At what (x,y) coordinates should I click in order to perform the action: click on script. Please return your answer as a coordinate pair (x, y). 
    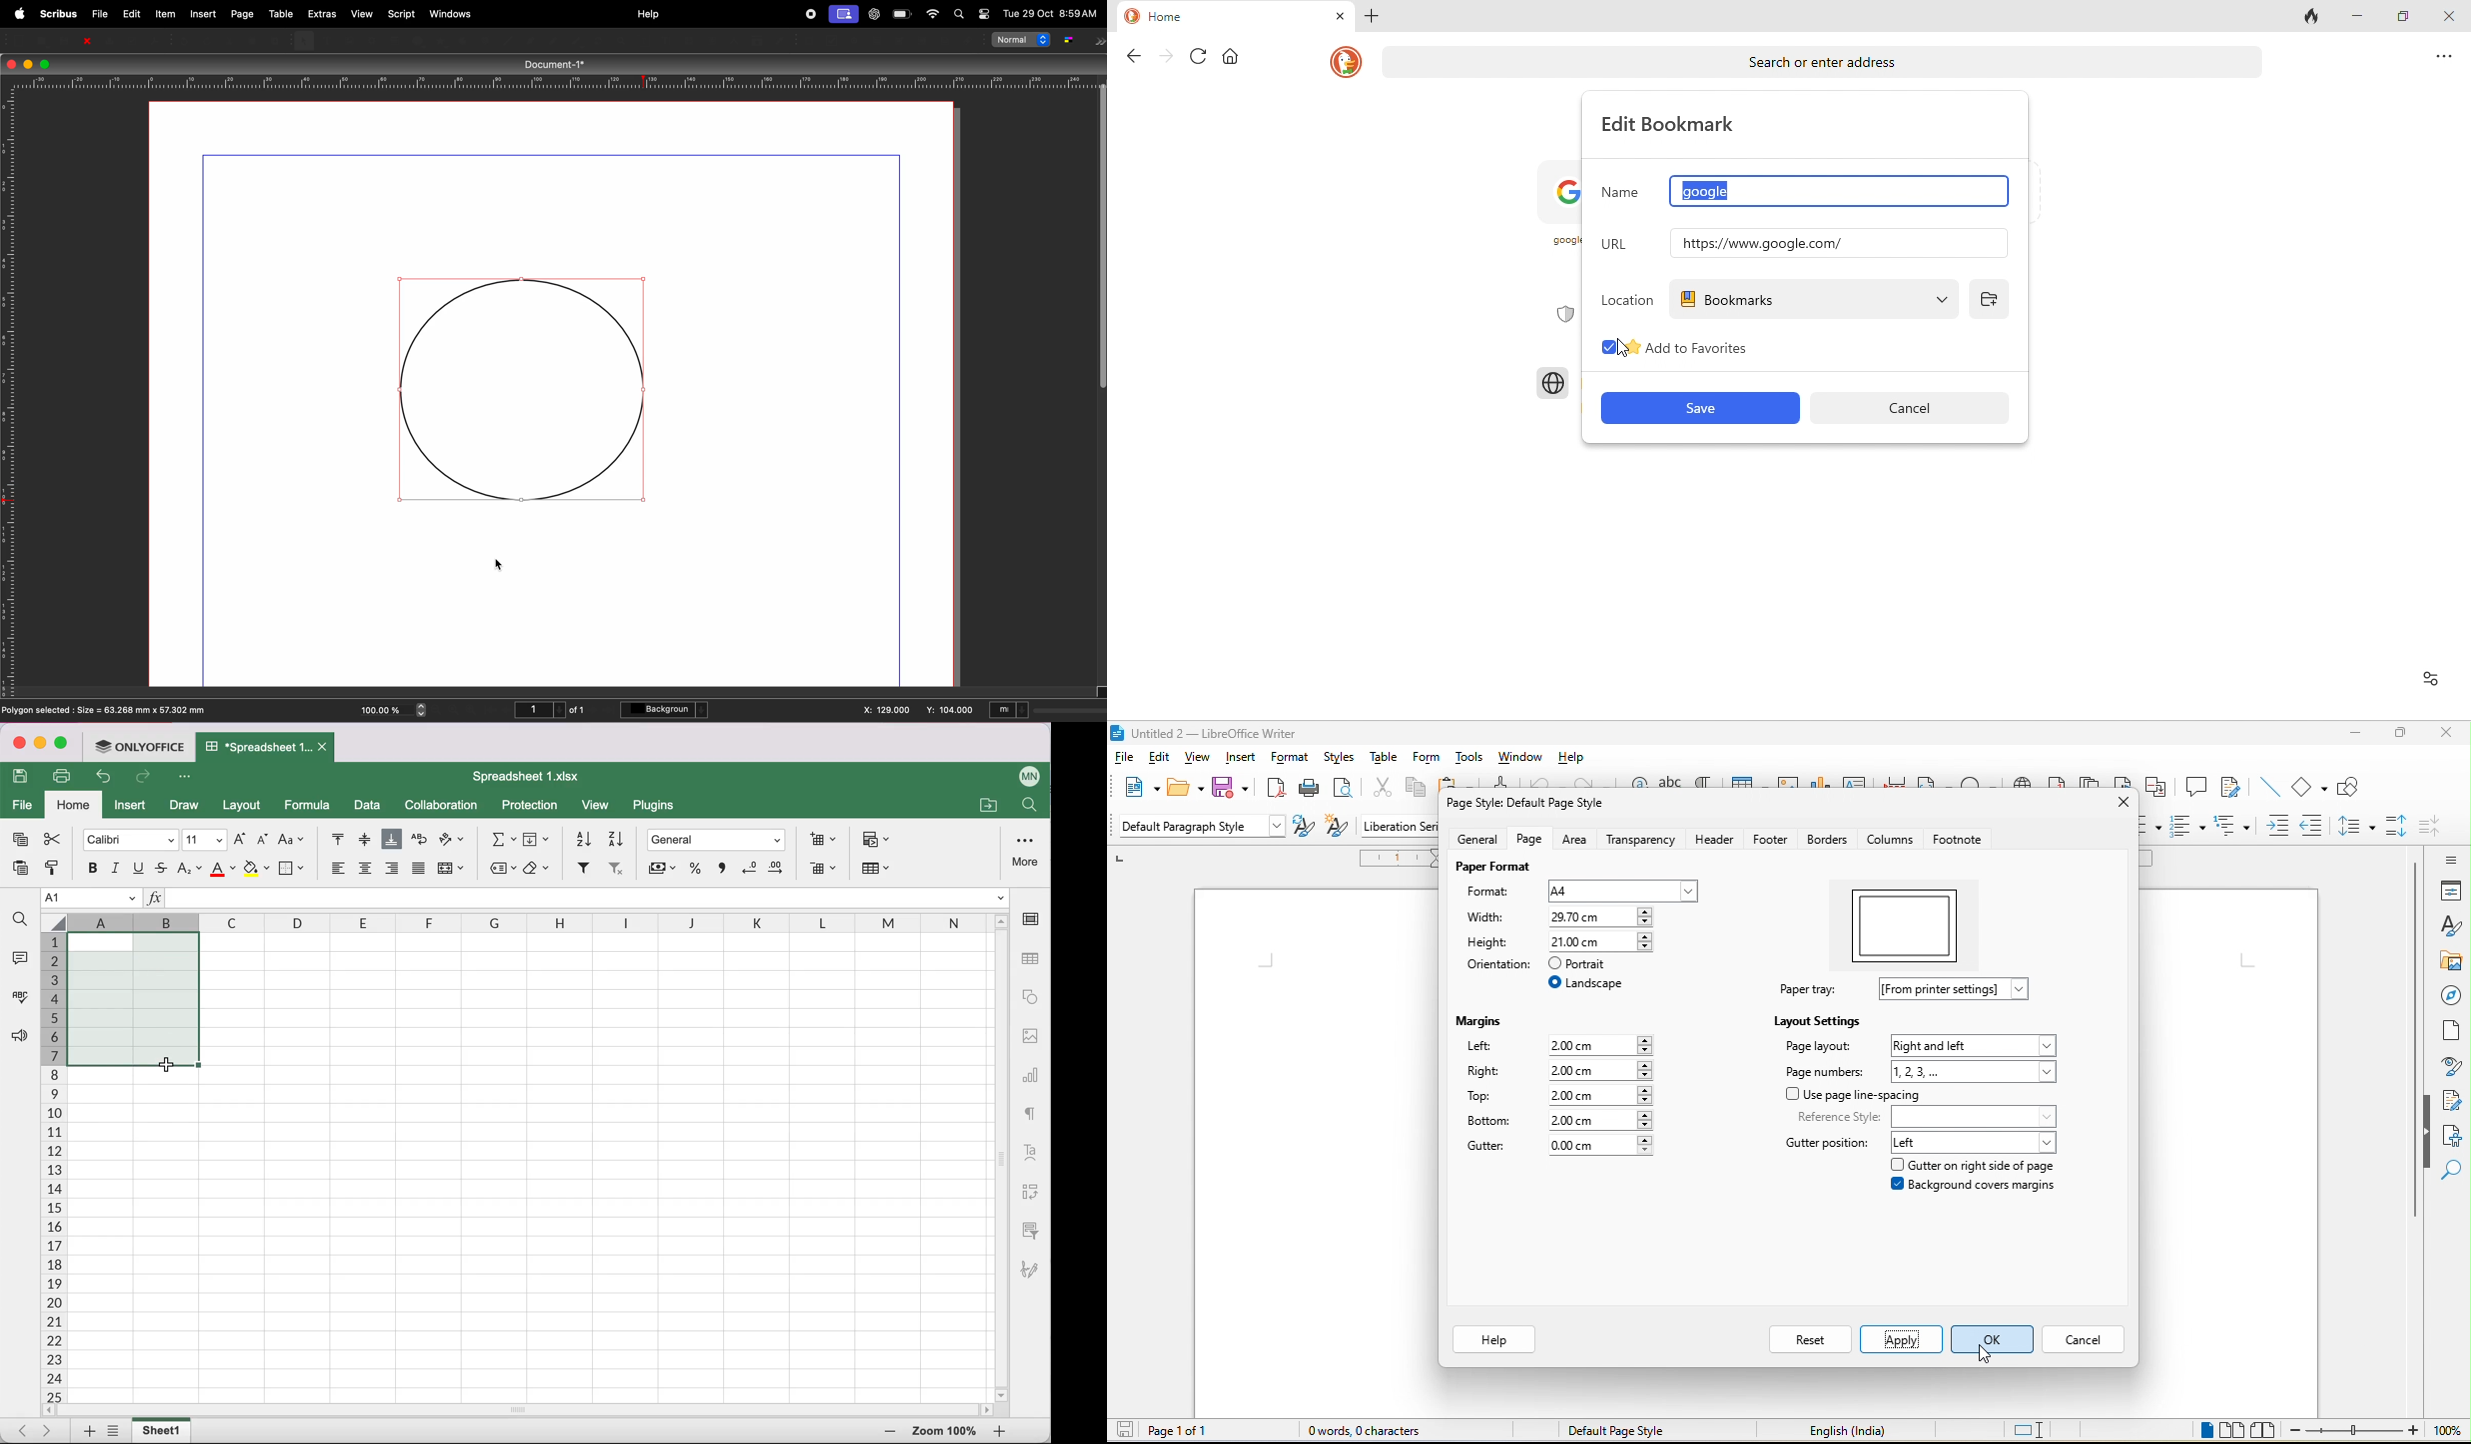
    Looking at the image, I should click on (404, 12).